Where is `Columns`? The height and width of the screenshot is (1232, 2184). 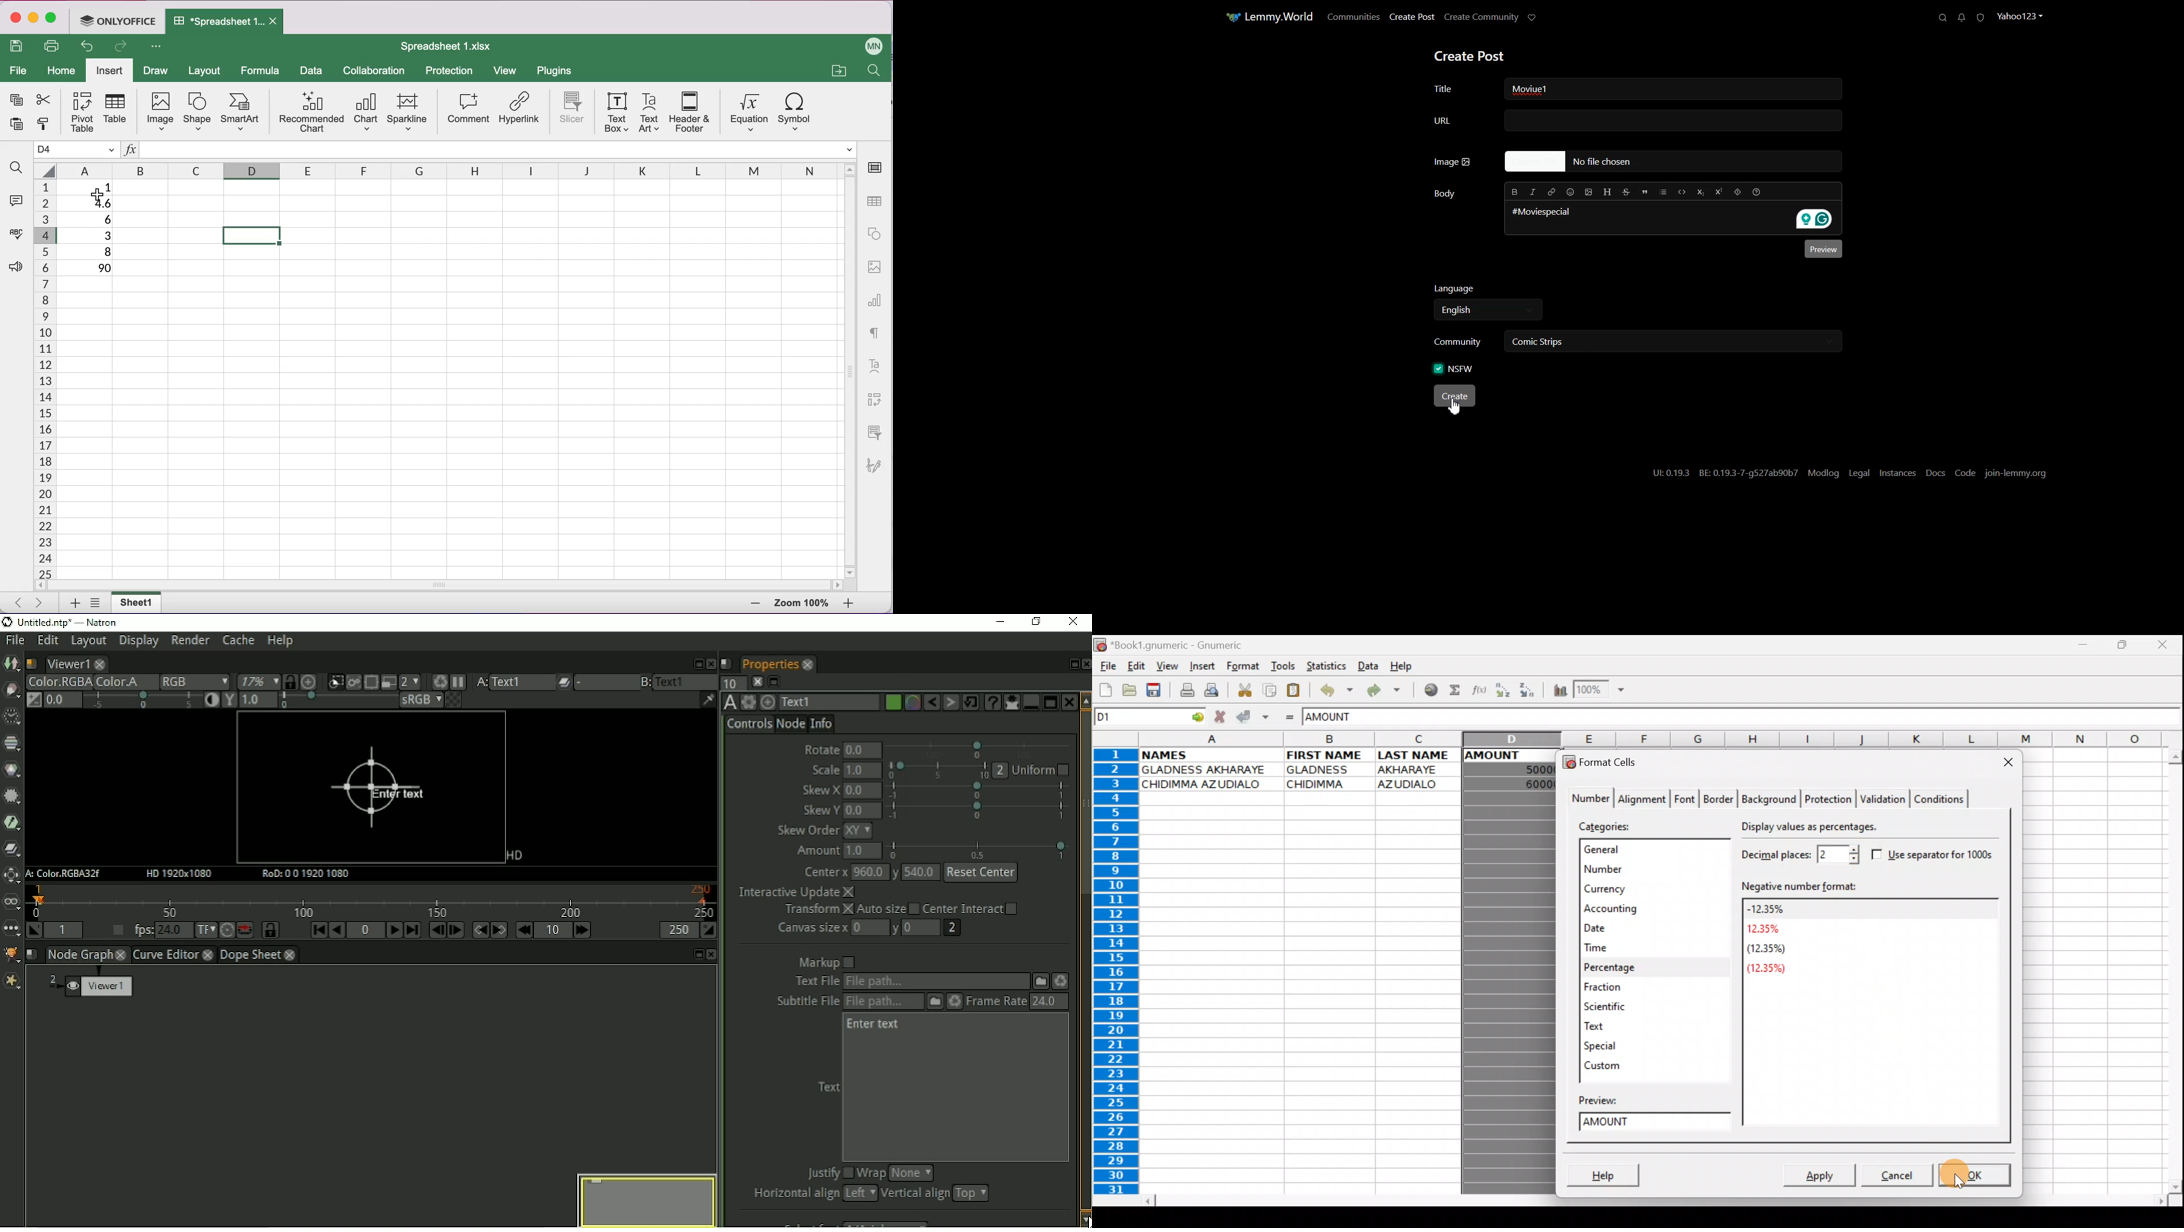
Columns is located at coordinates (1661, 739).